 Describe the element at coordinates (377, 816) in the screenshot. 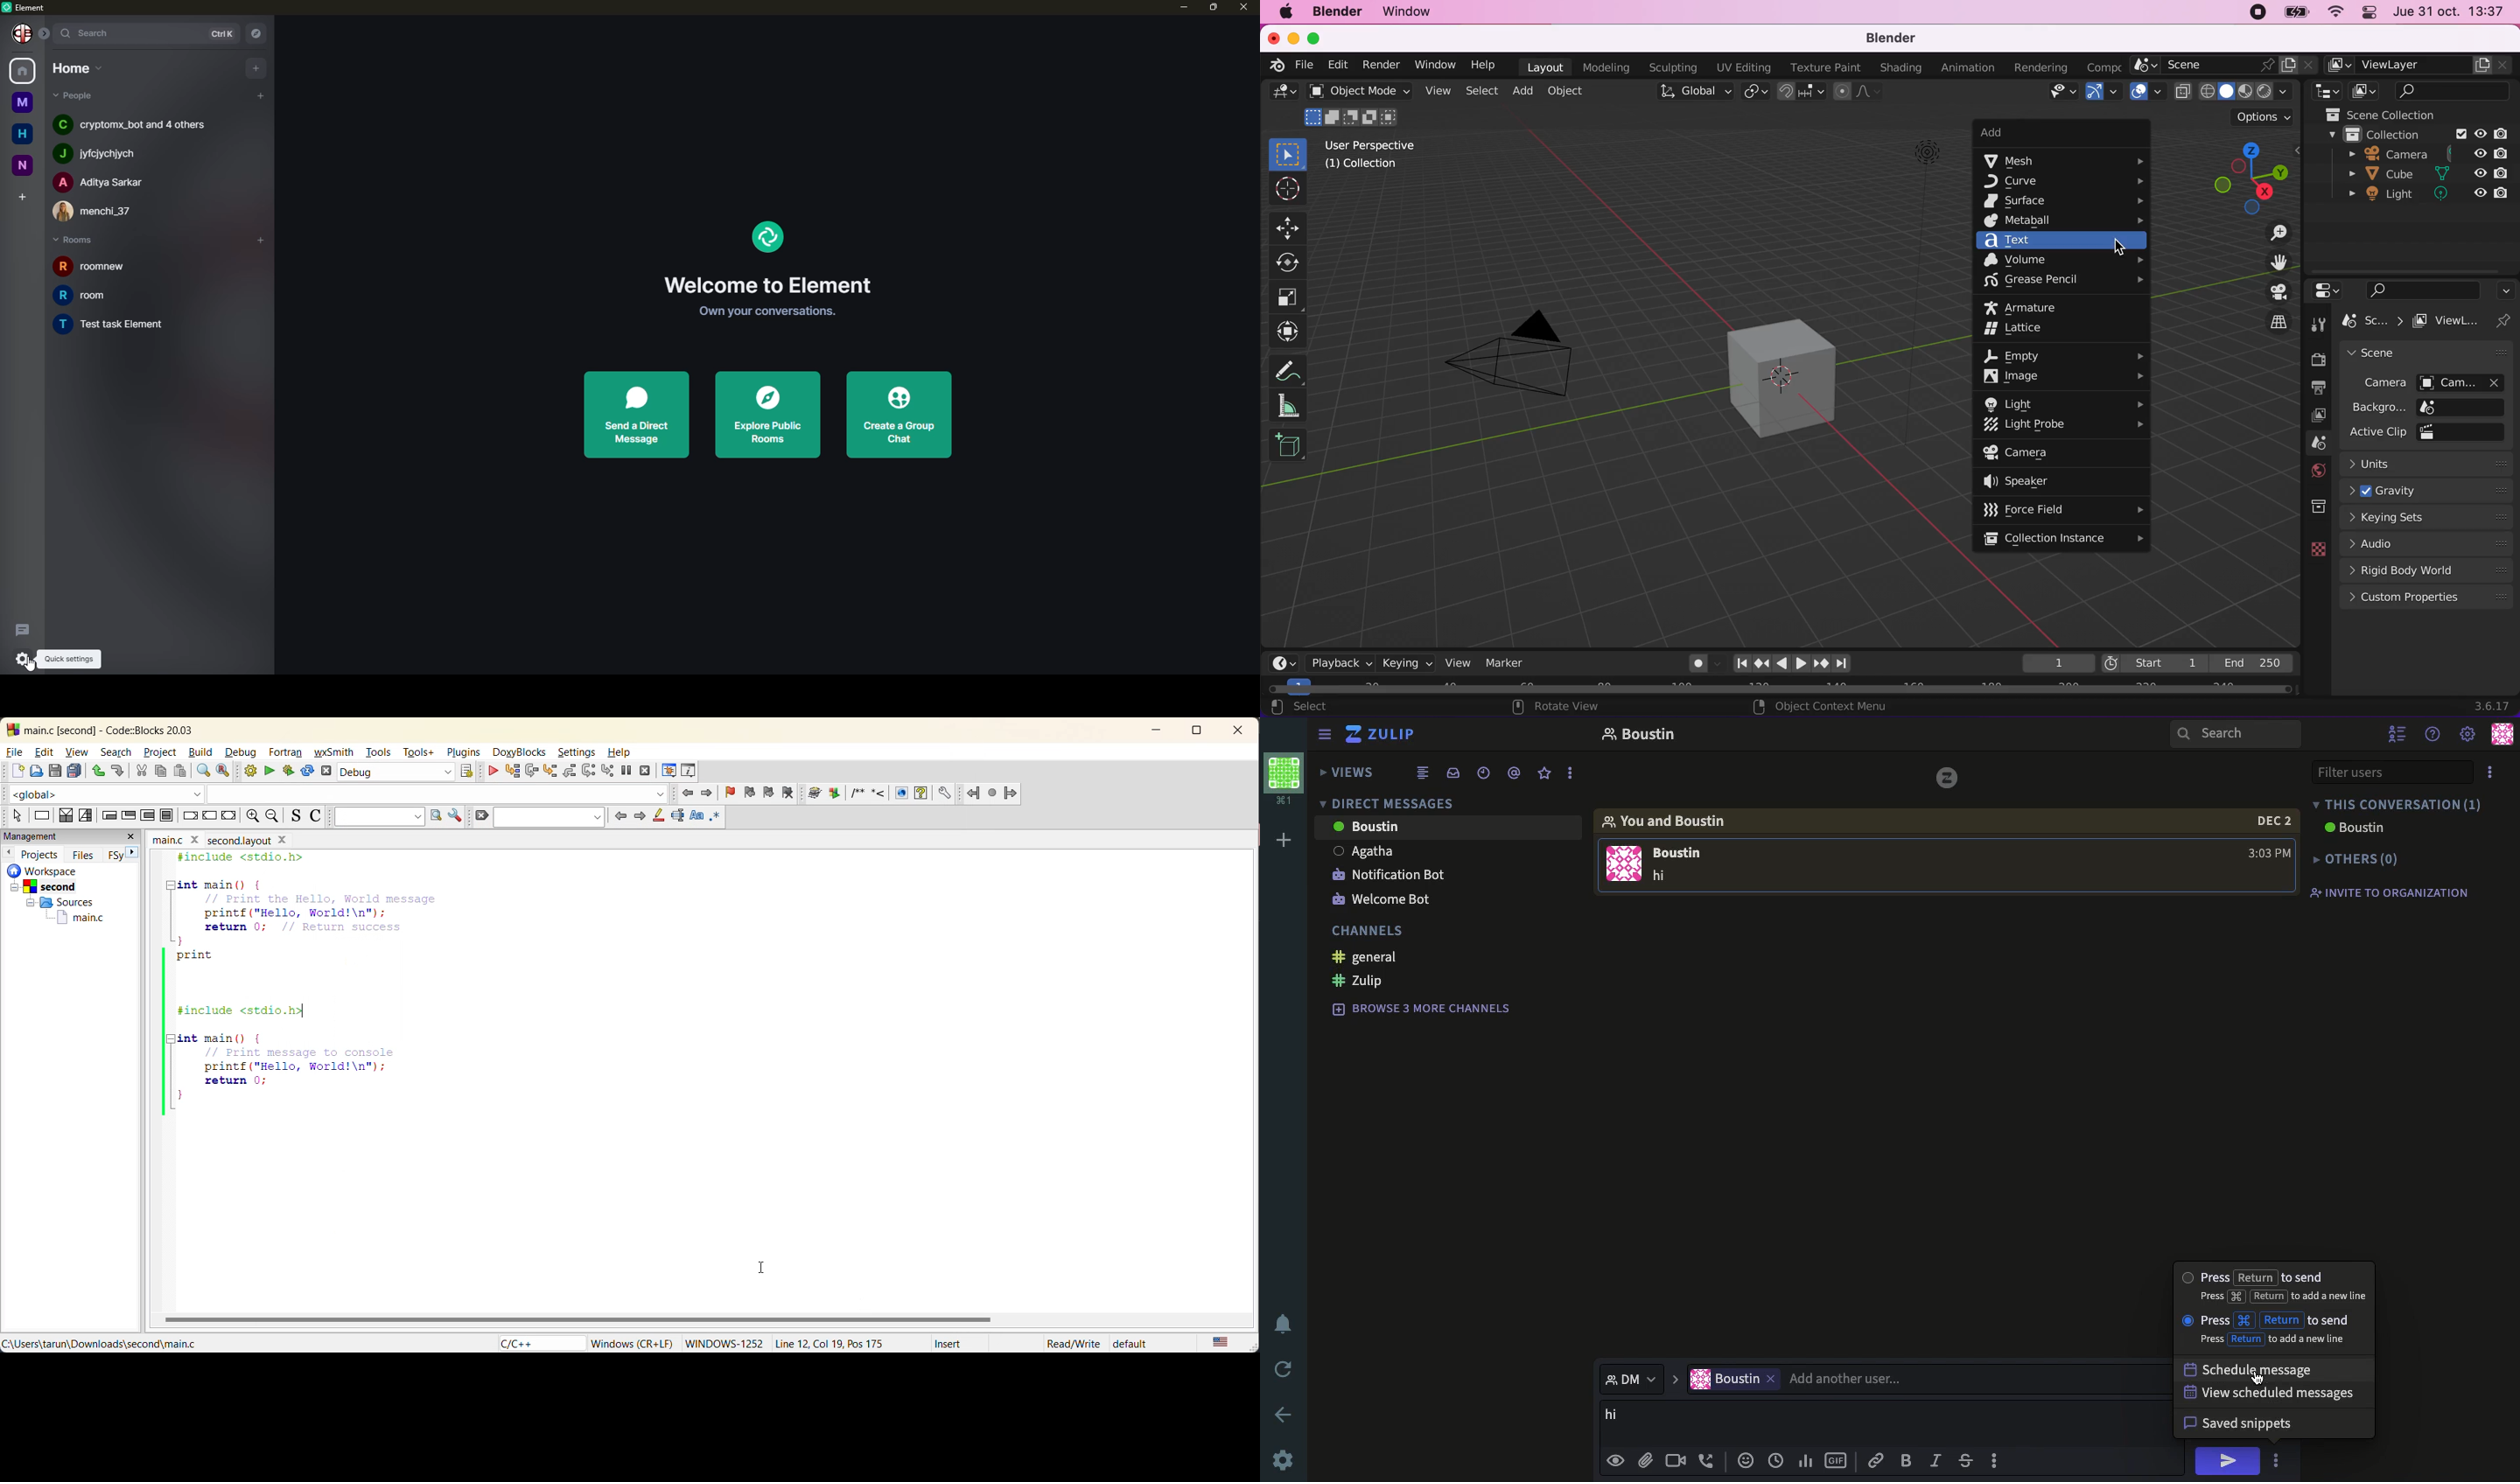

I see `text to search` at that location.